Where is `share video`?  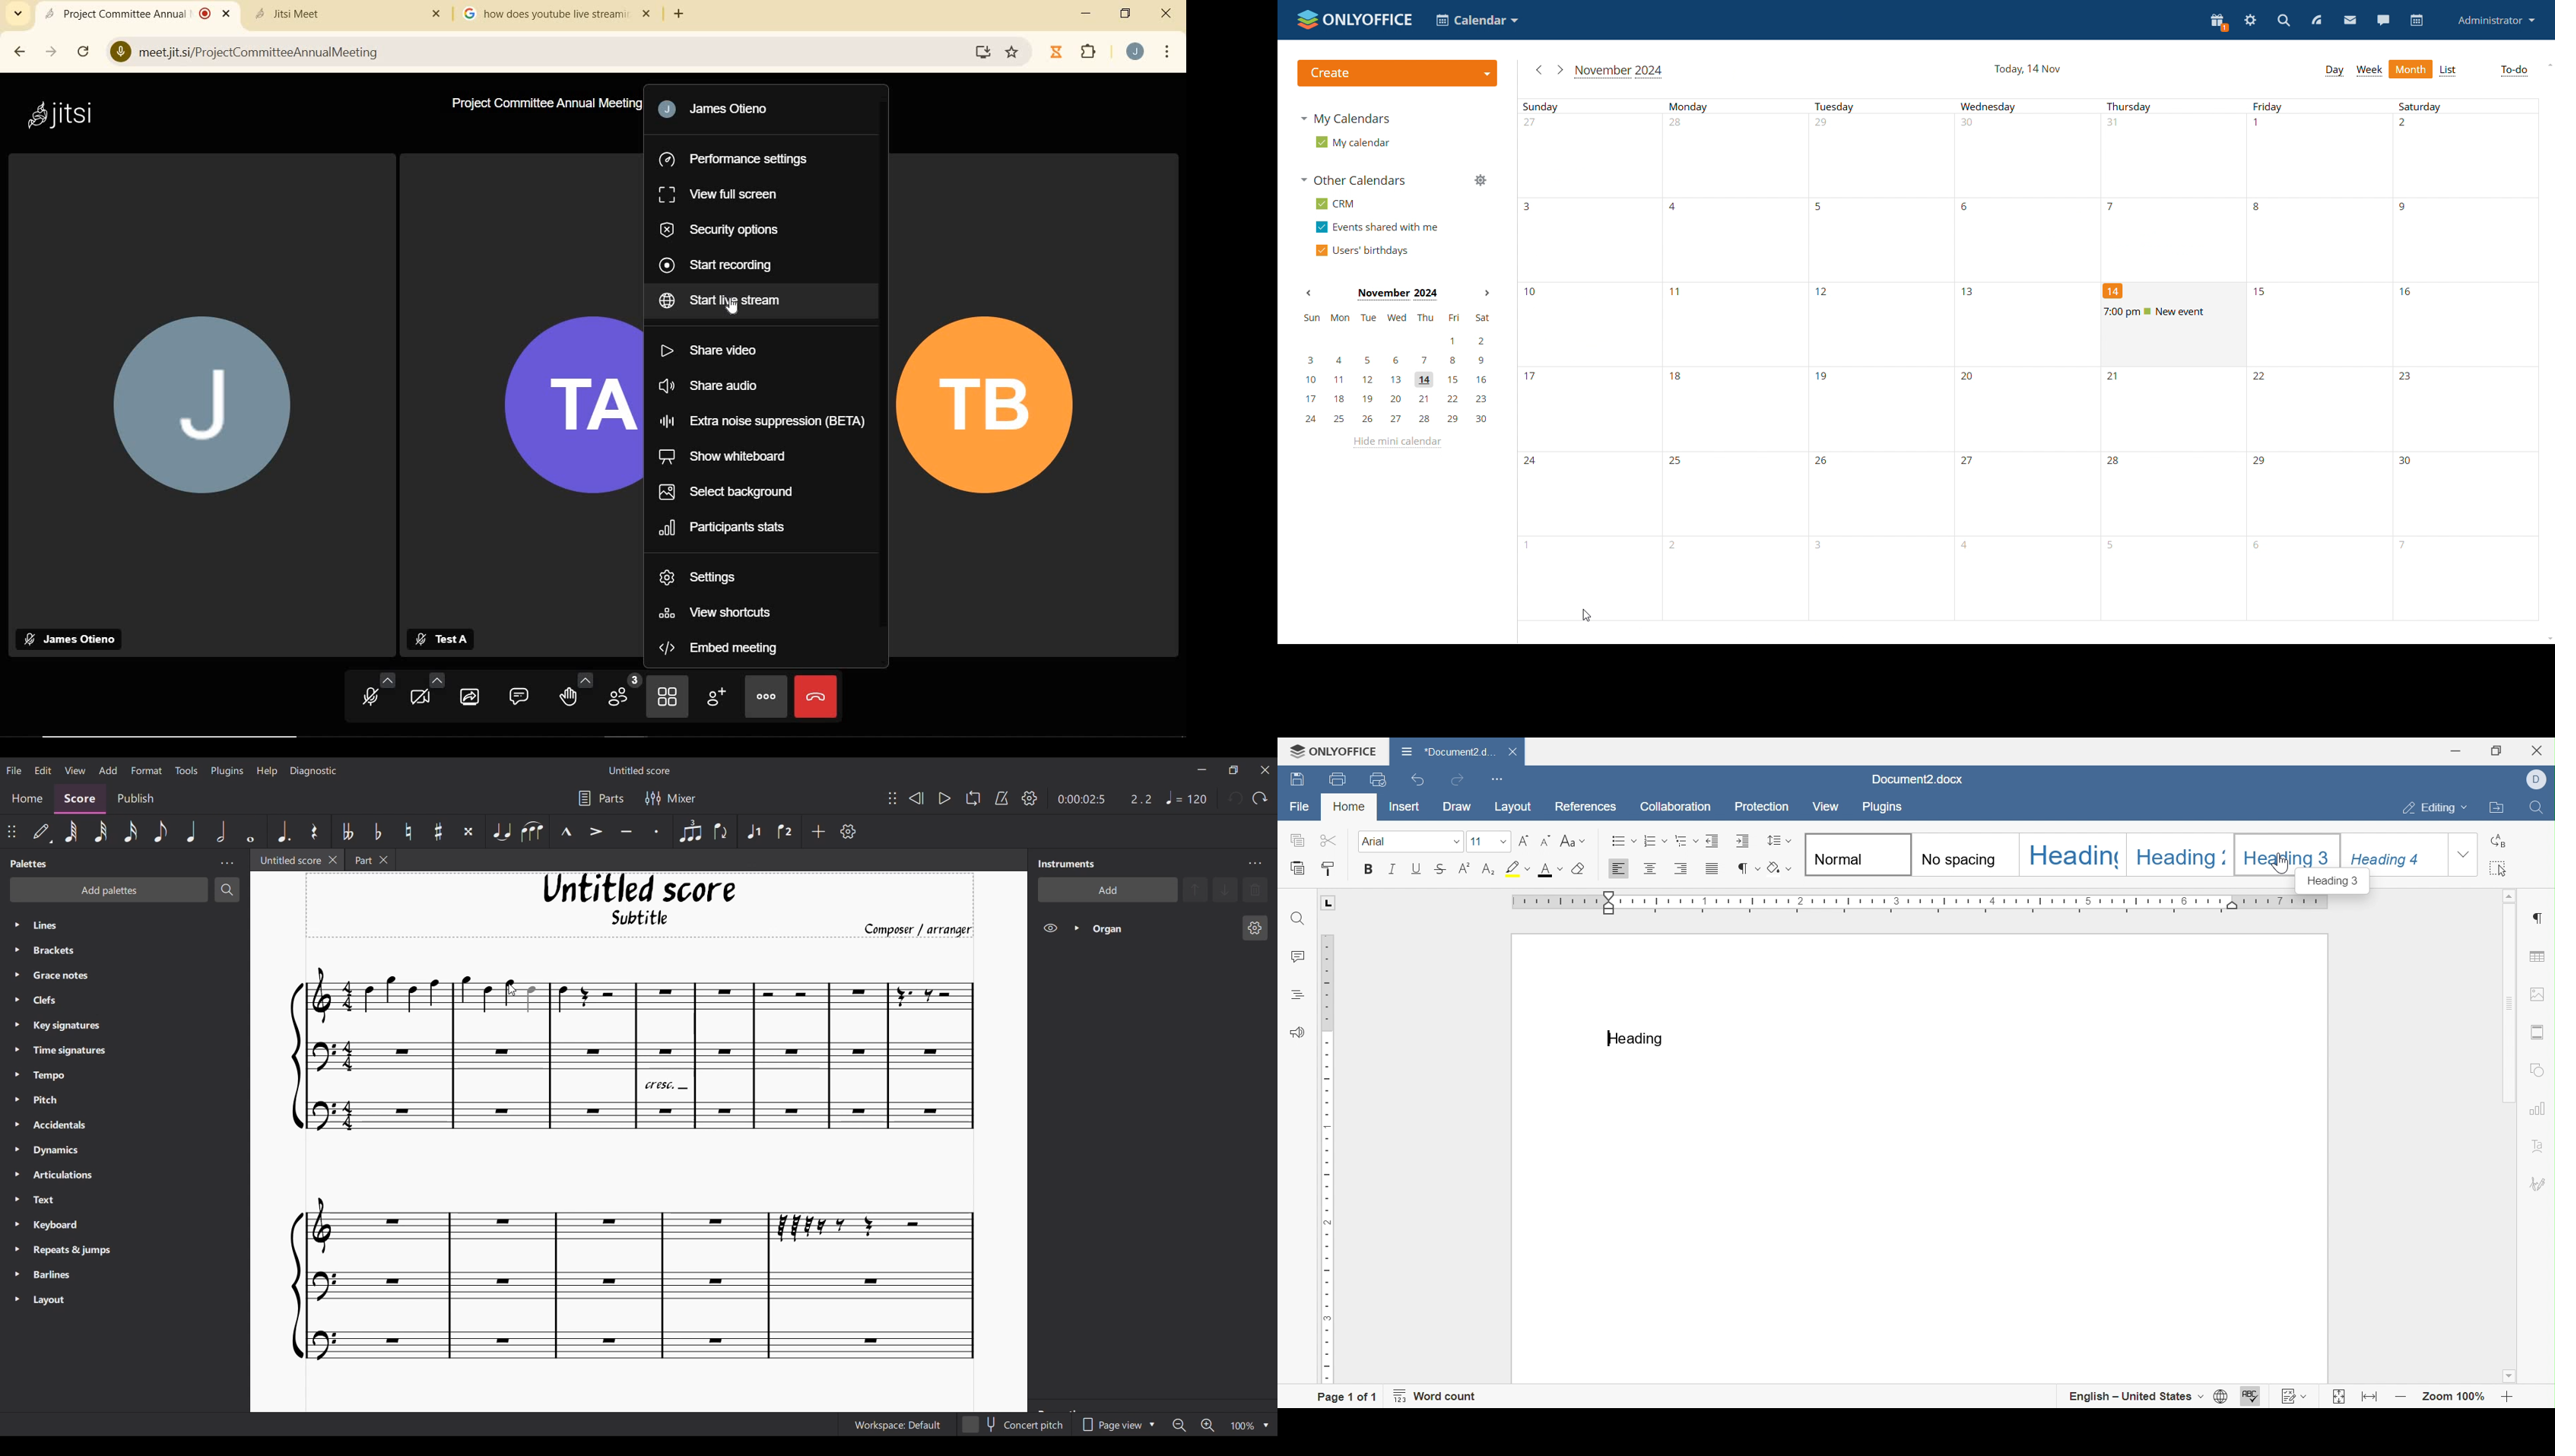
share video is located at coordinates (714, 349).